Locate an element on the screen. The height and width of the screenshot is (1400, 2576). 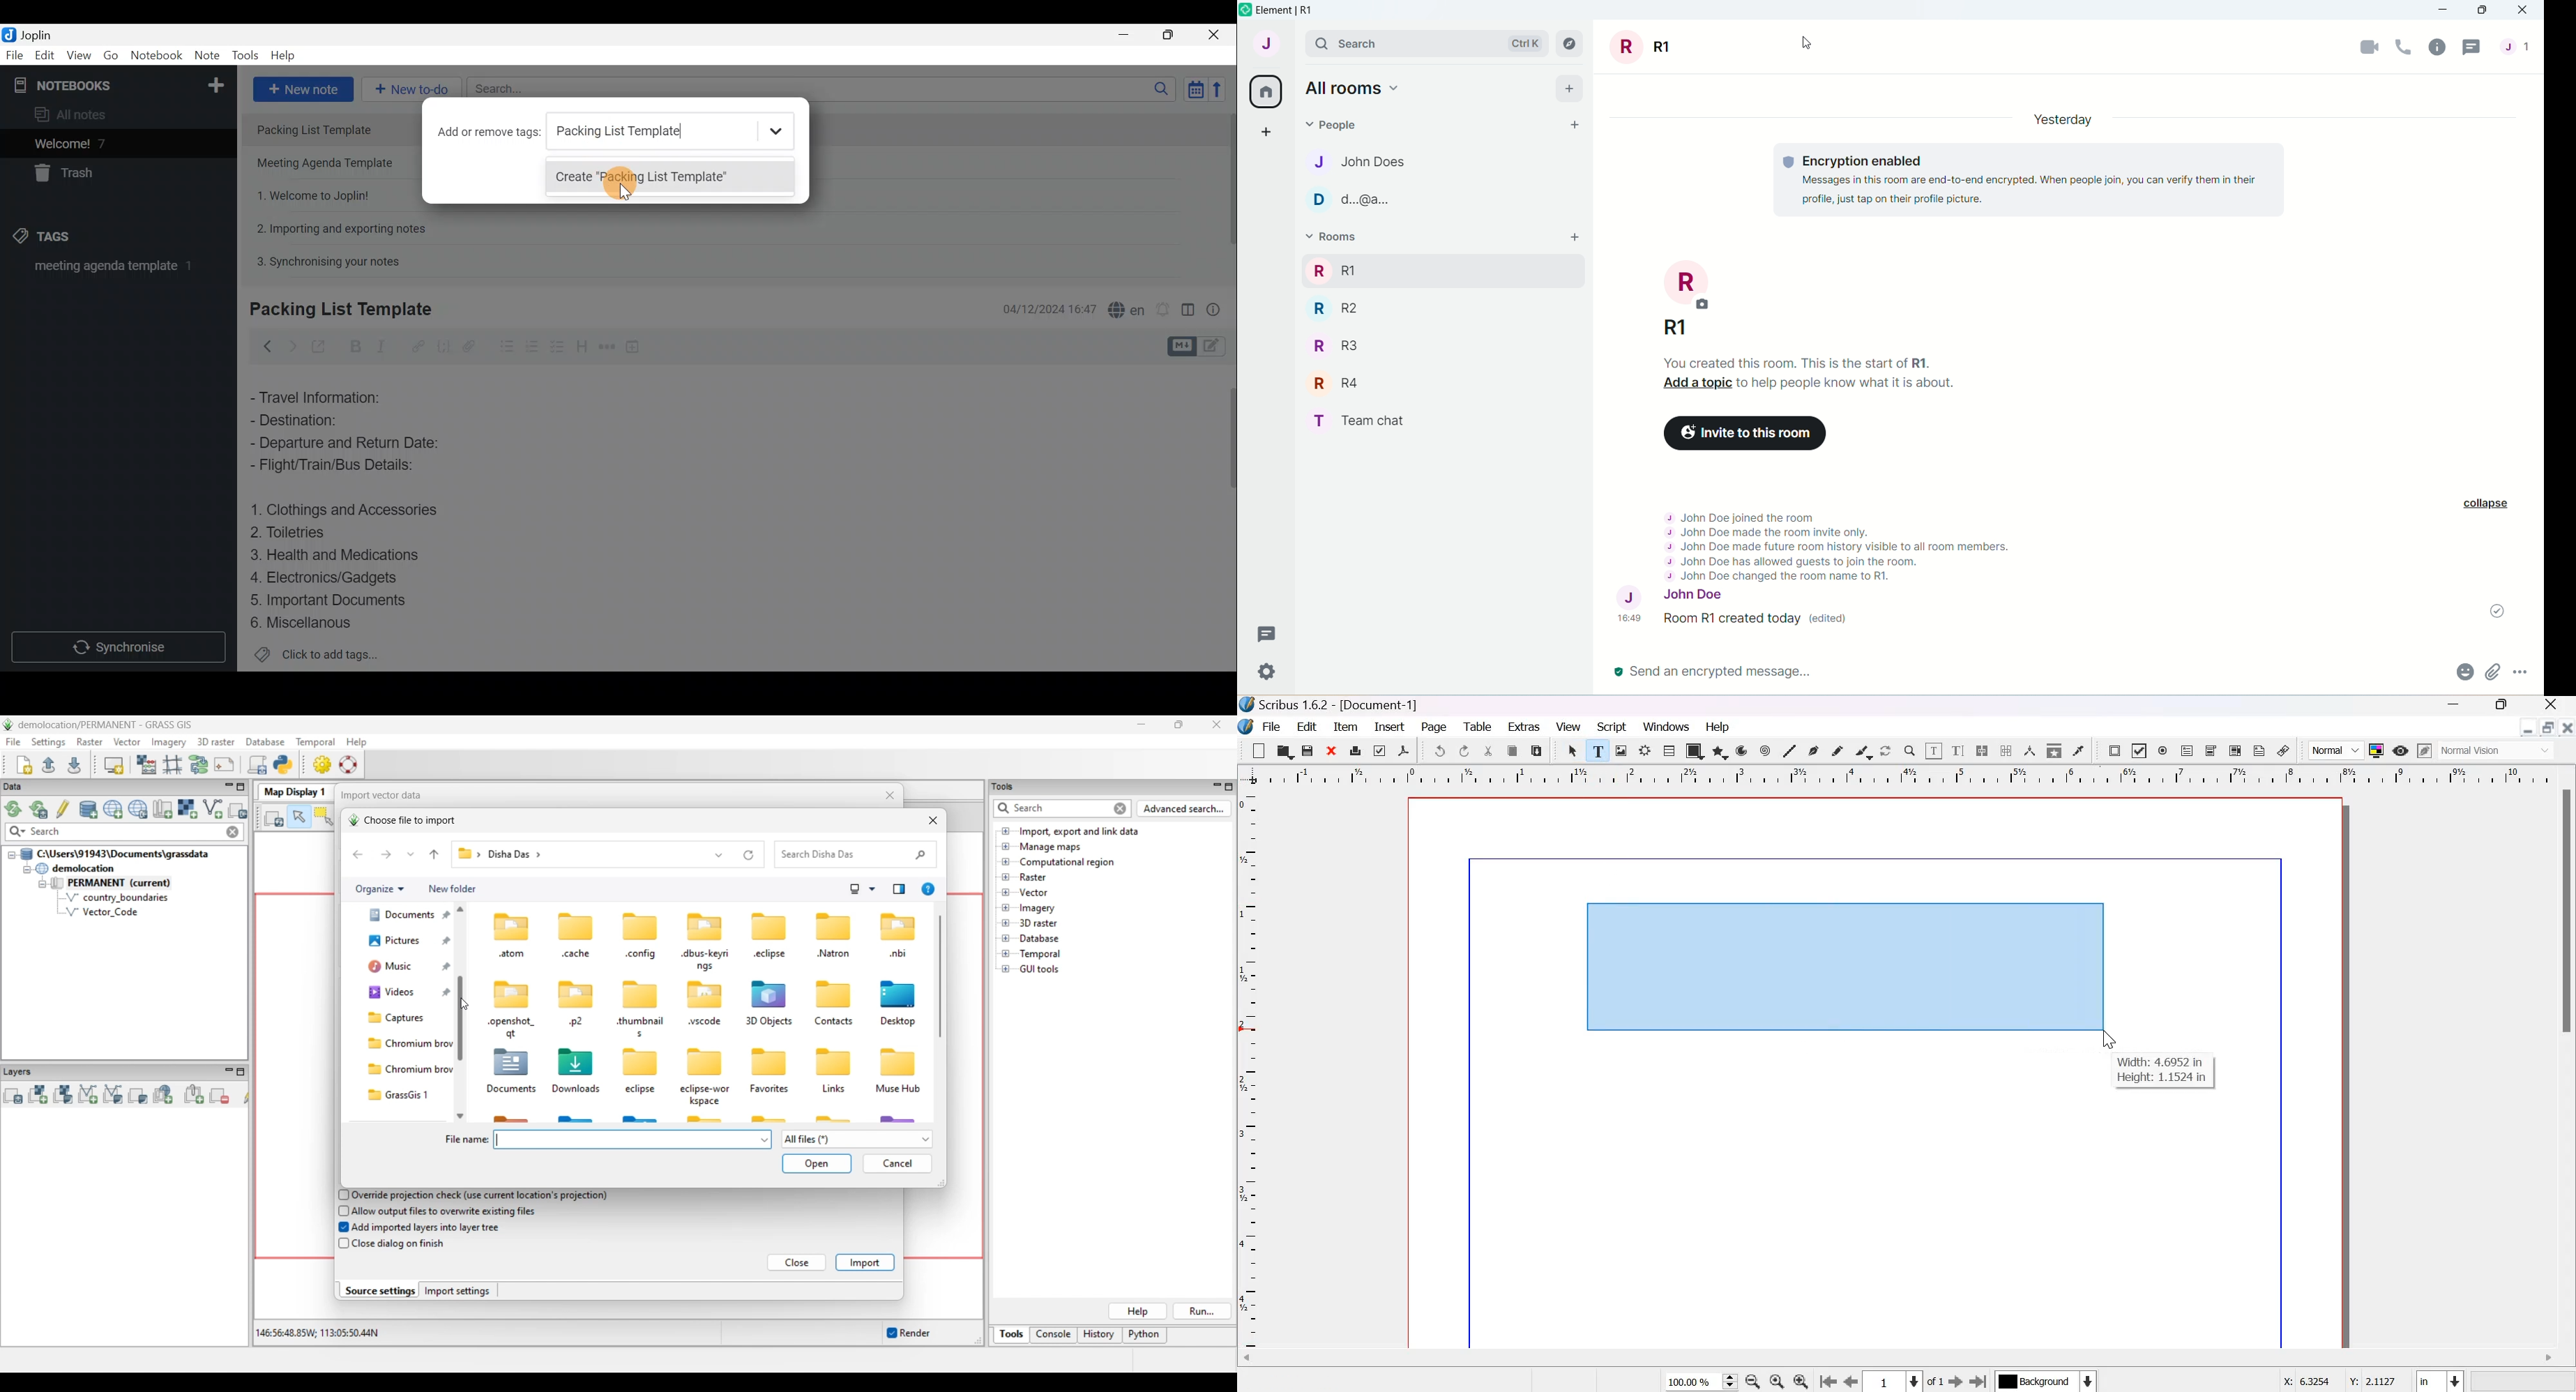
Download sample project (location) to current GRASS database is located at coordinates (138, 809).